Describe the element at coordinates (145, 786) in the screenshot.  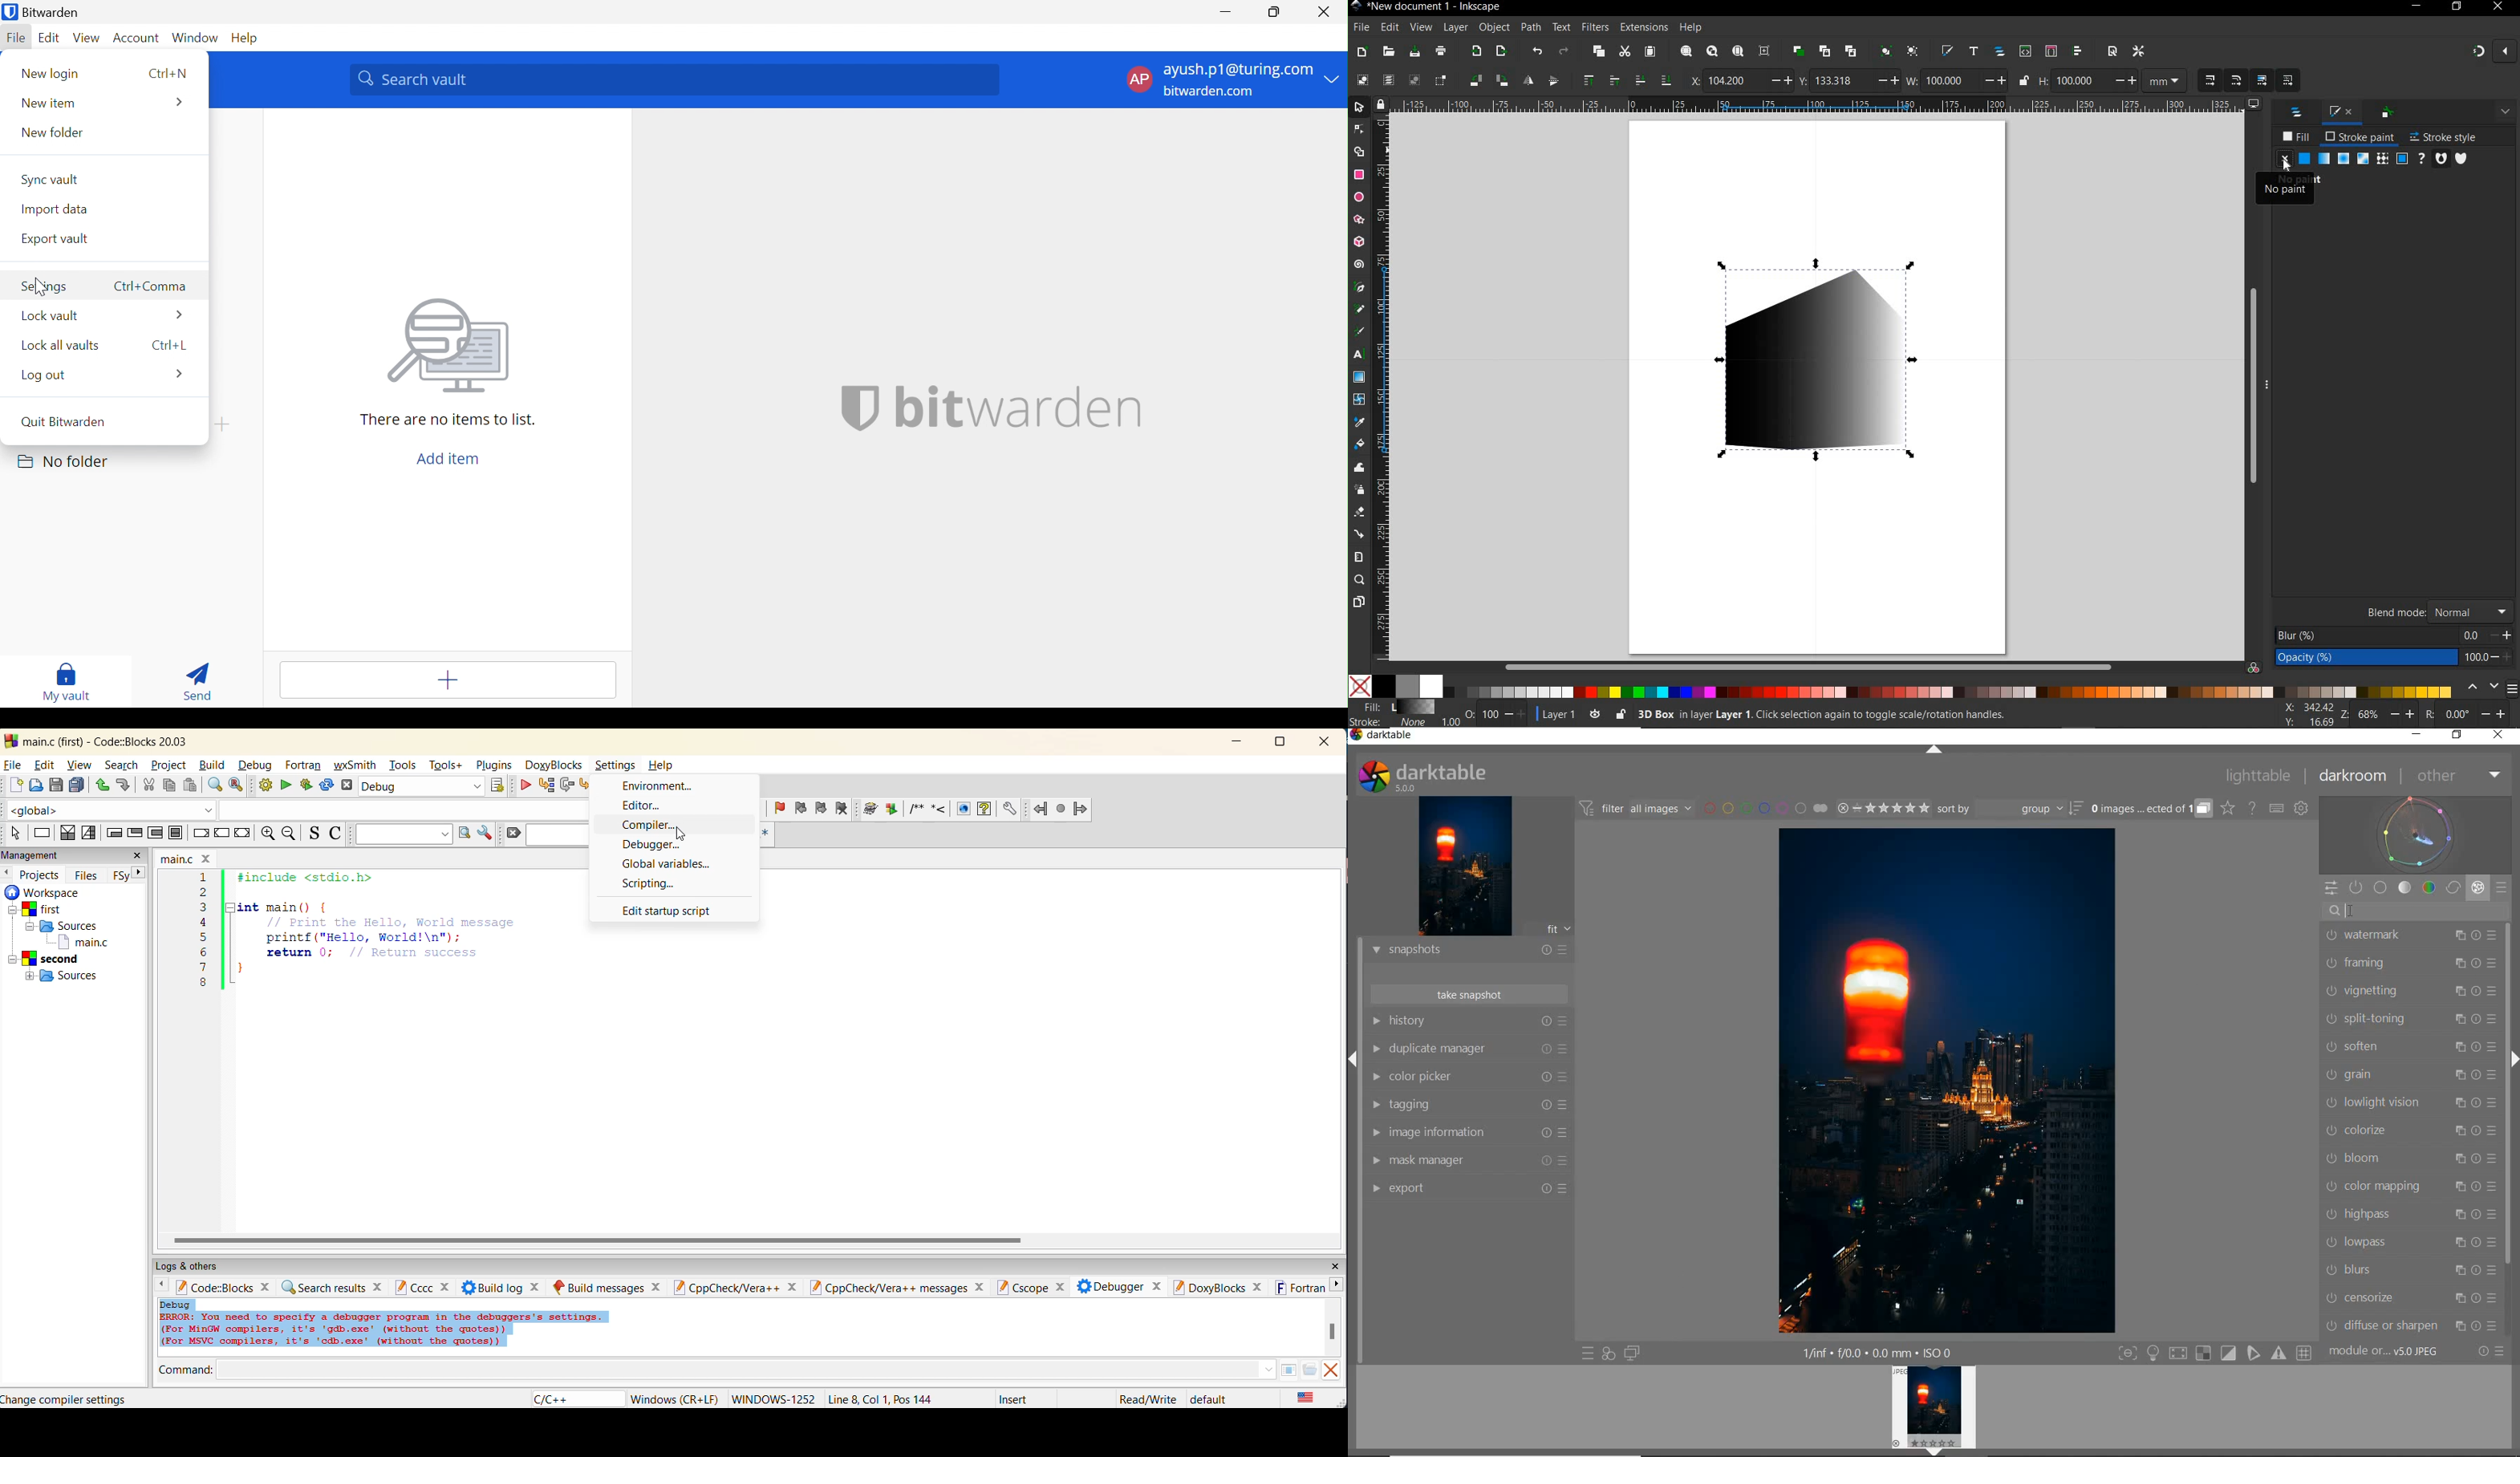
I see `cut` at that location.